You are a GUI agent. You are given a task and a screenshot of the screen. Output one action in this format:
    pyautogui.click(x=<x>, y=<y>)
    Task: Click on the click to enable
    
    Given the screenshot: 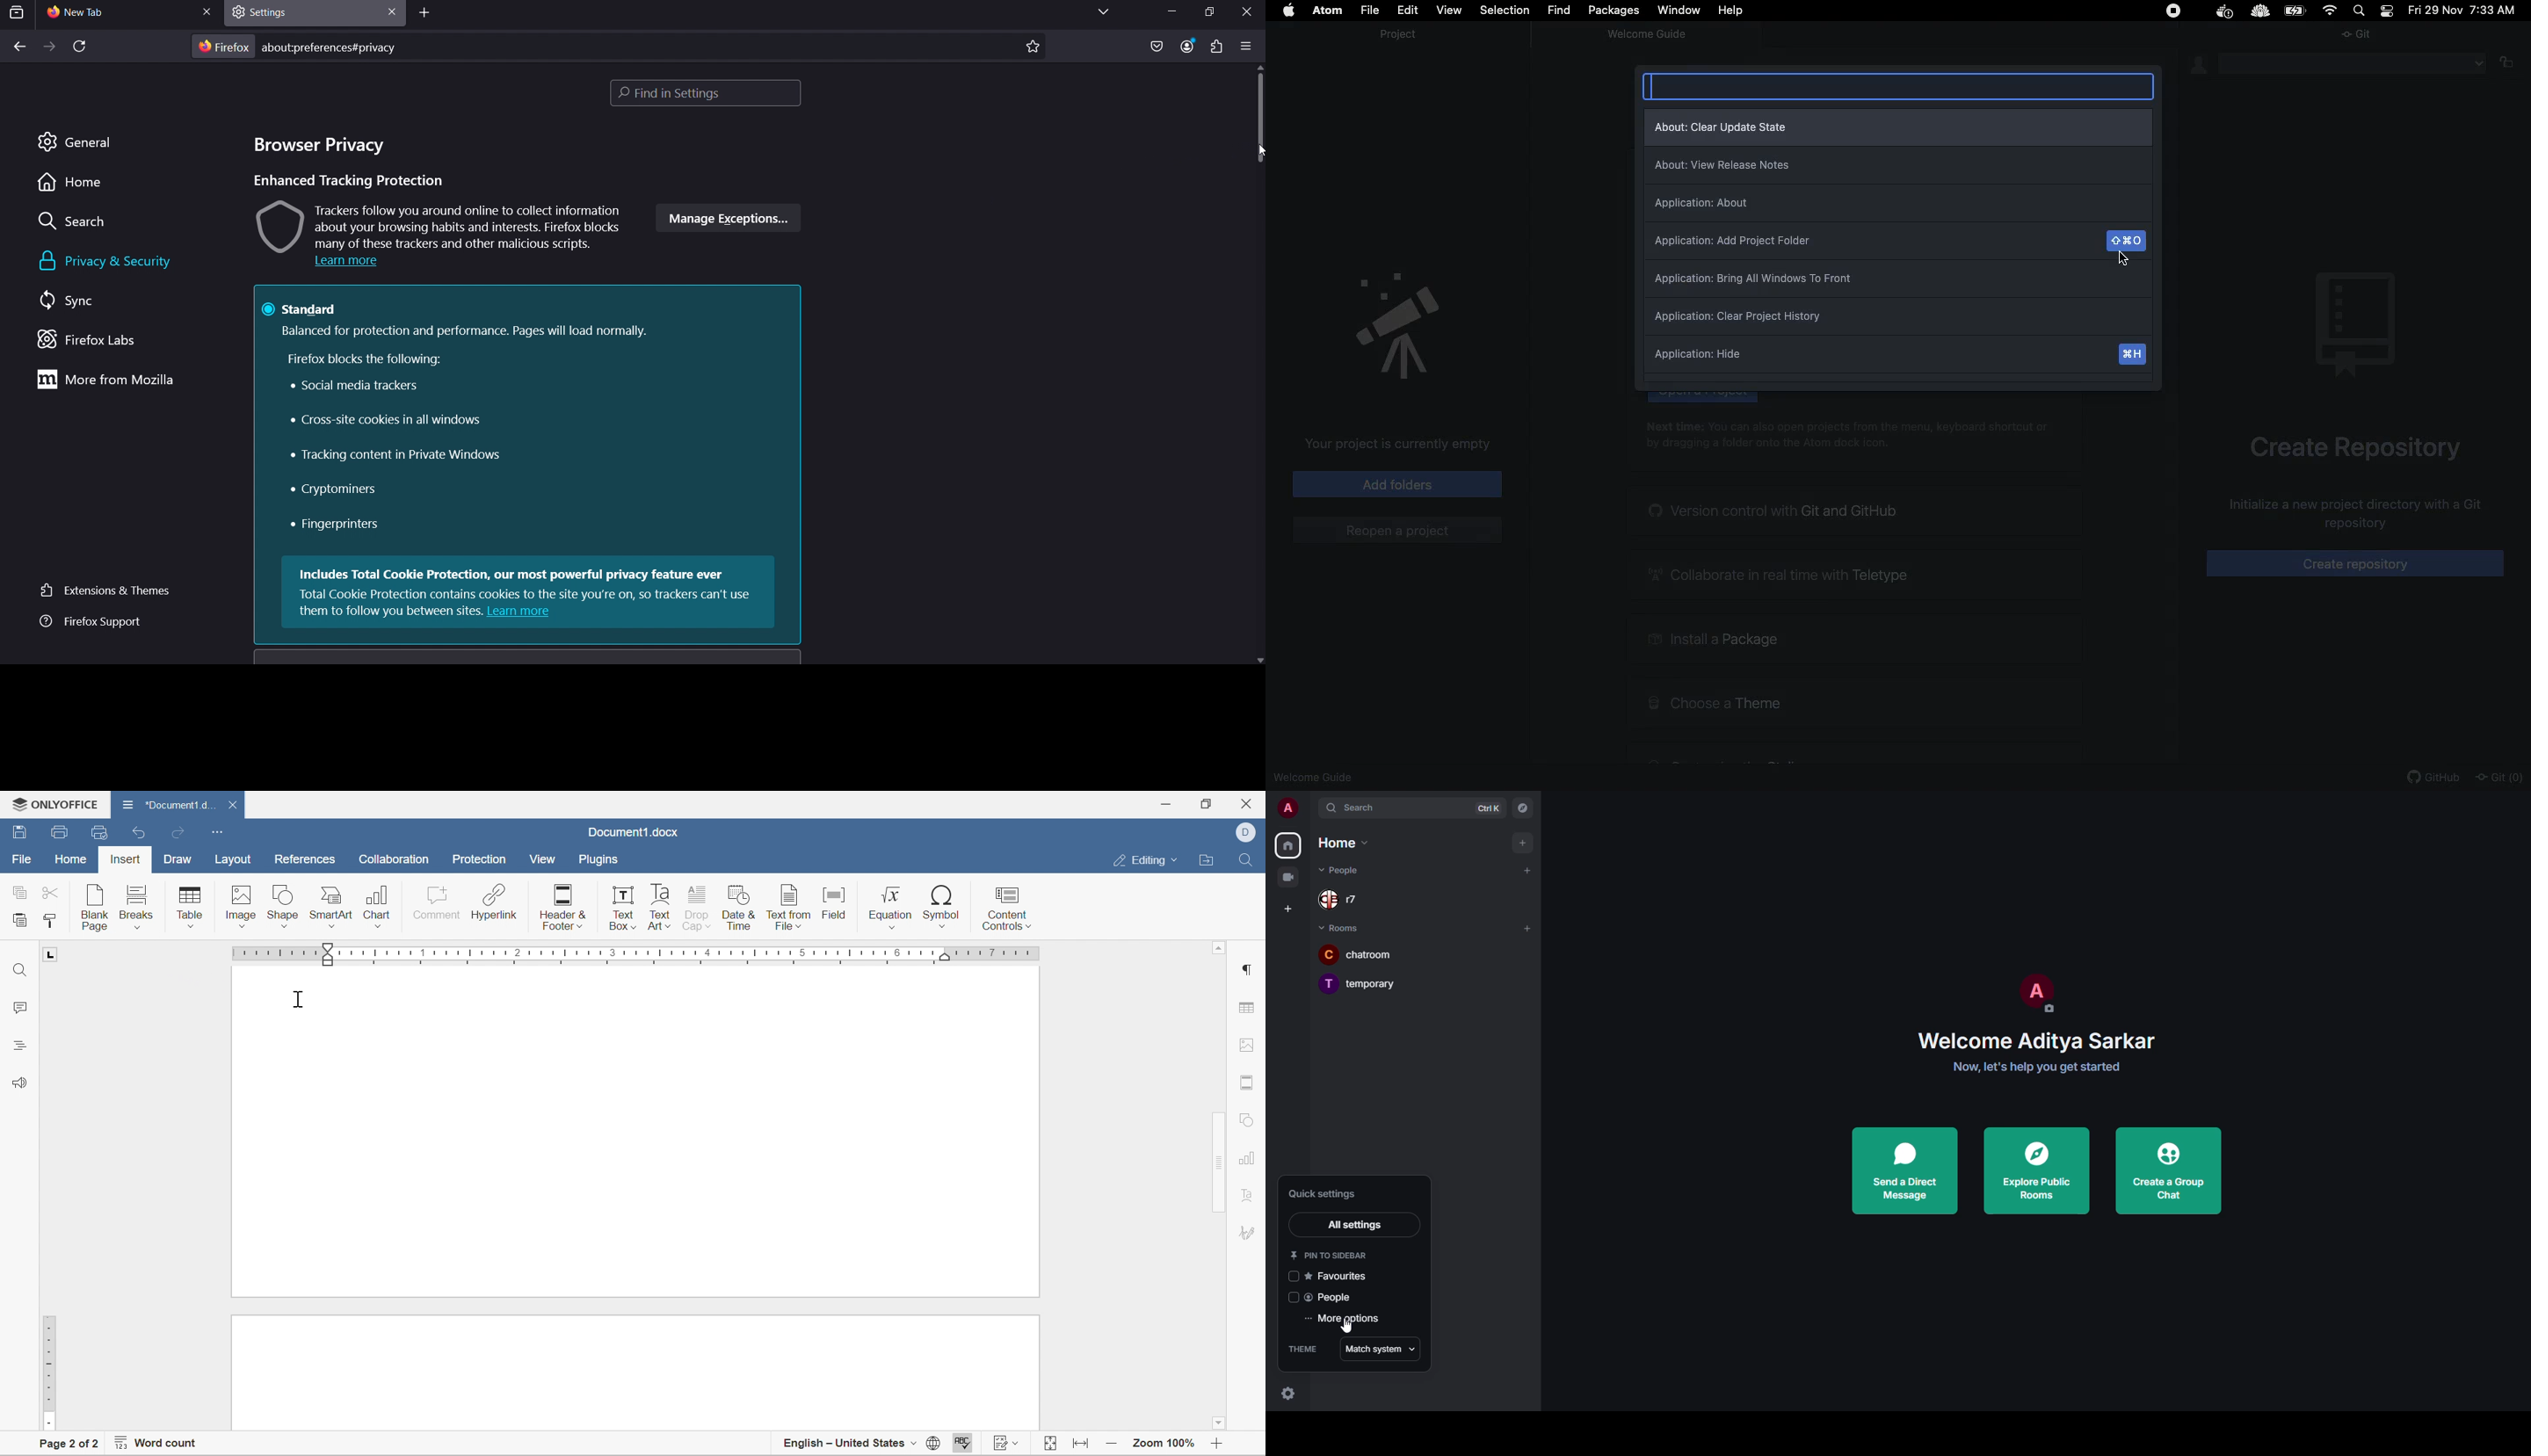 What is the action you would take?
    pyautogui.click(x=1290, y=1298)
    